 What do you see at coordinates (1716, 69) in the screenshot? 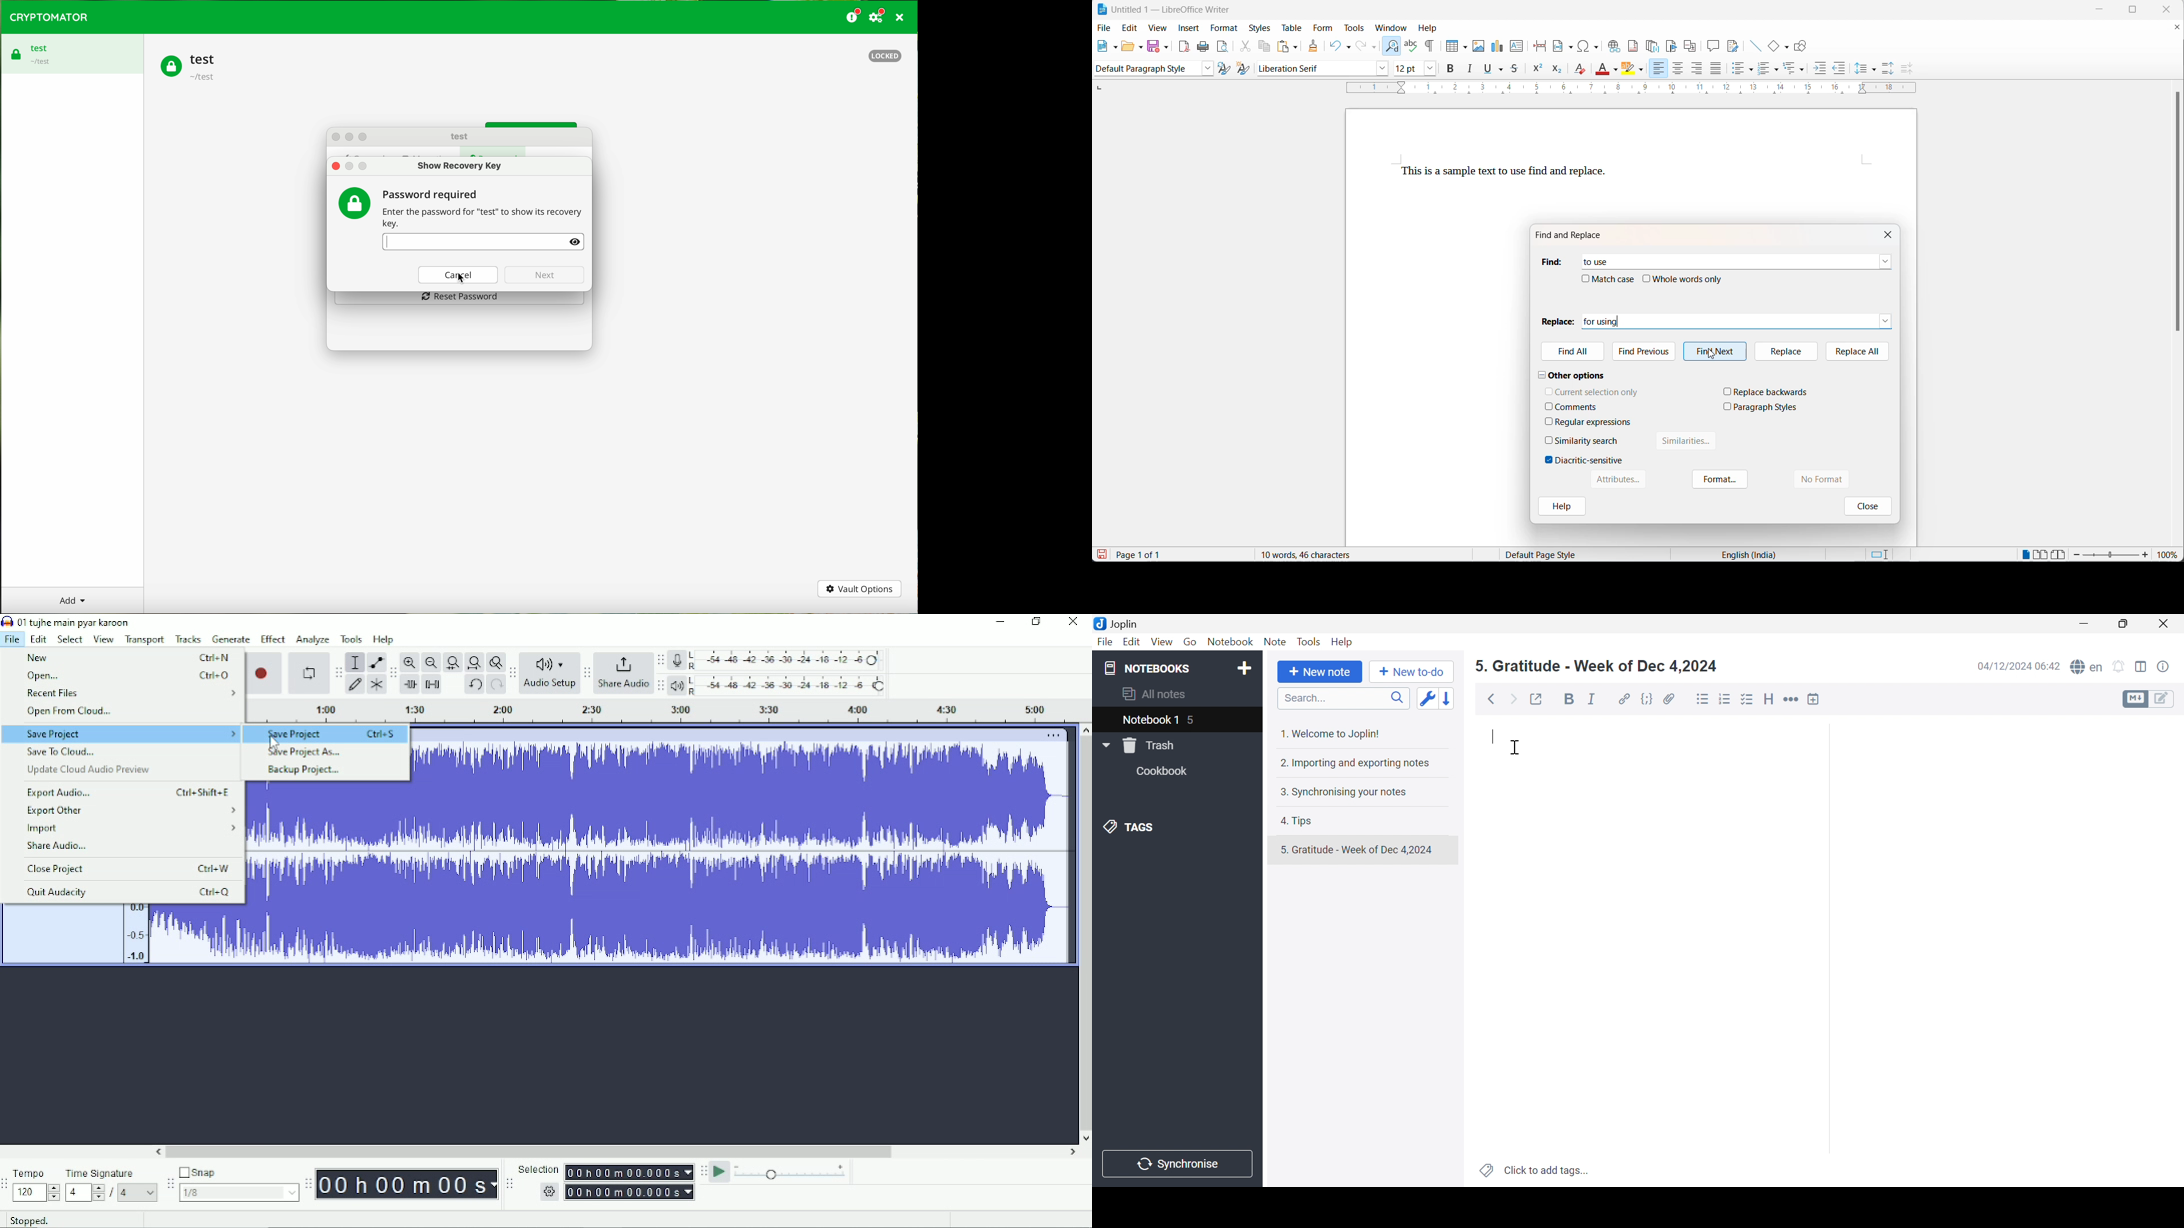
I see `justified` at bounding box center [1716, 69].